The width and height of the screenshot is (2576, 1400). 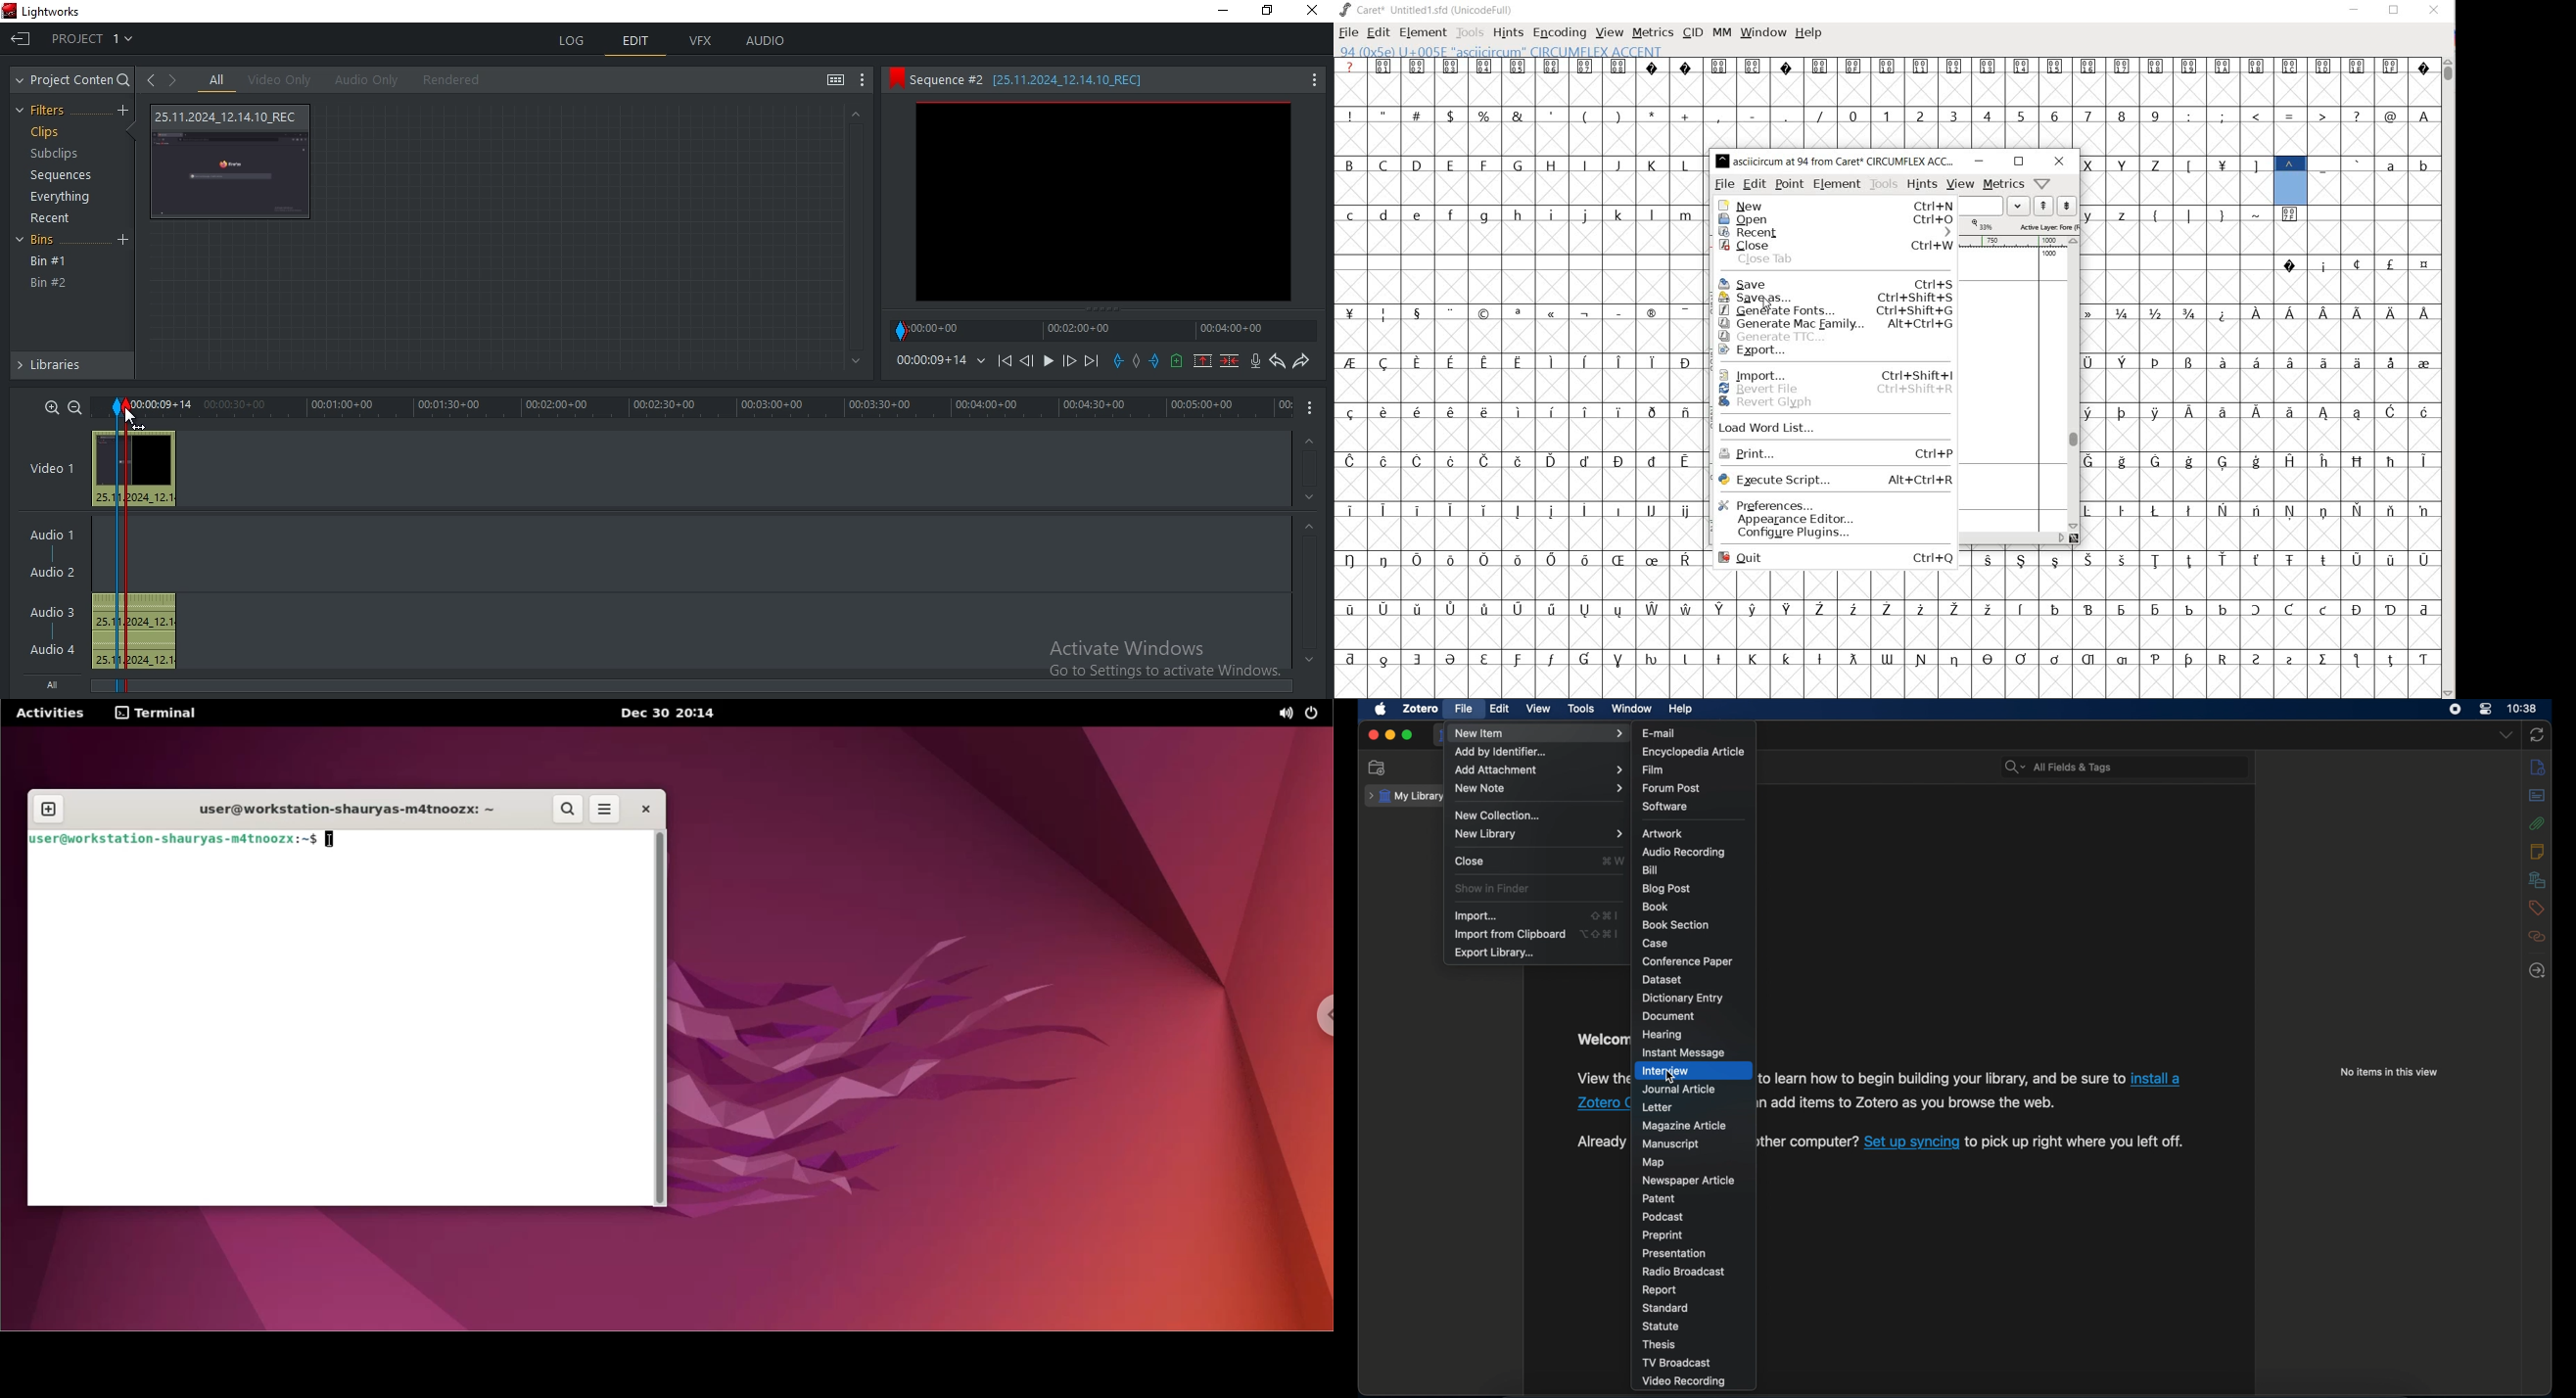 What do you see at coordinates (48, 242) in the screenshot?
I see `bins` at bounding box center [48, 242].